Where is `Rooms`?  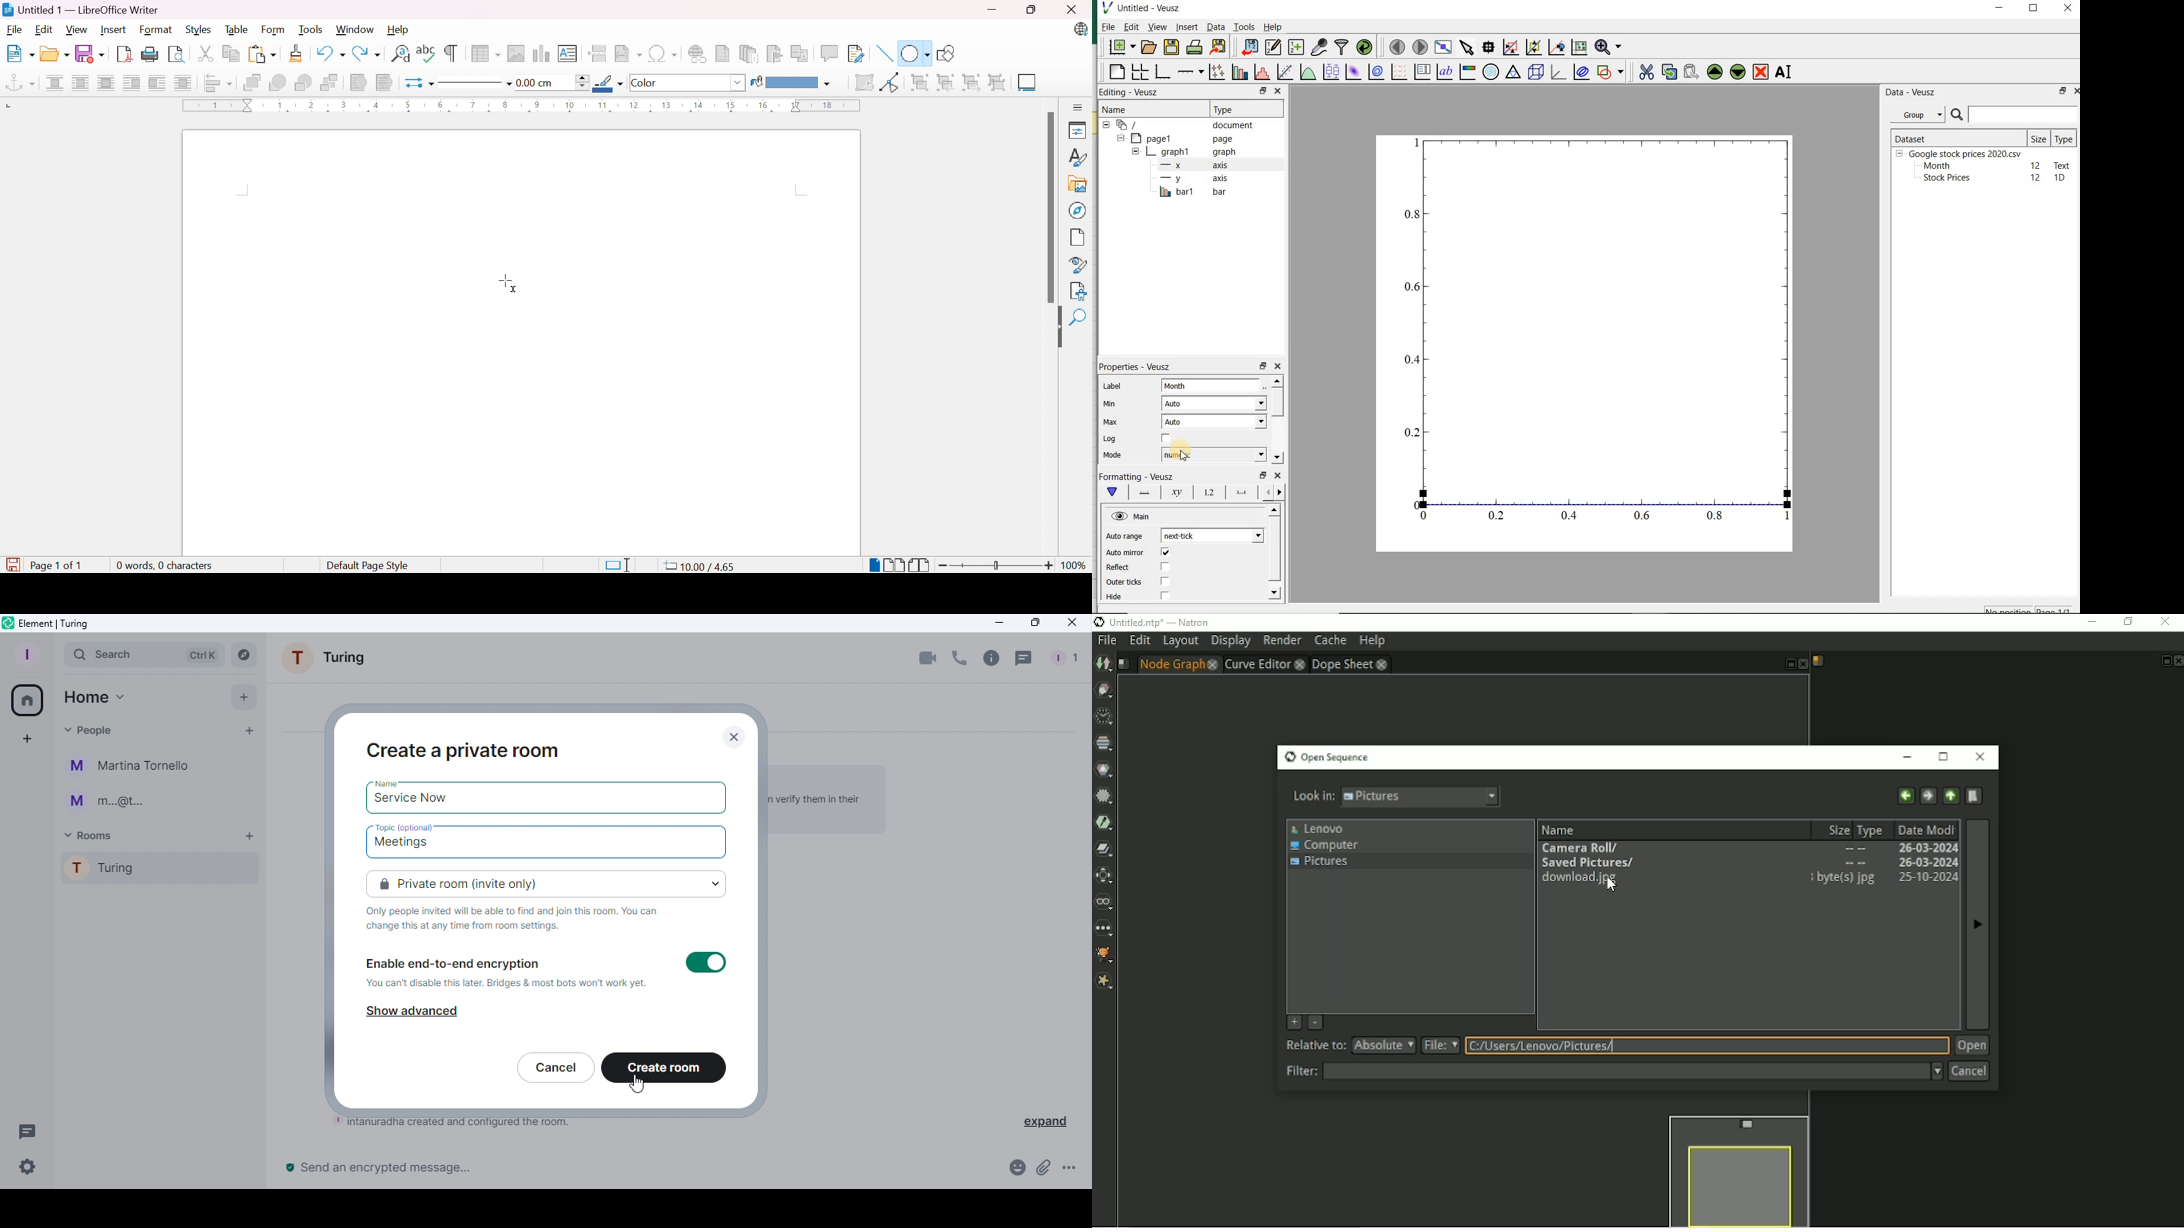 Rooms is located at coordinates (93, 835).